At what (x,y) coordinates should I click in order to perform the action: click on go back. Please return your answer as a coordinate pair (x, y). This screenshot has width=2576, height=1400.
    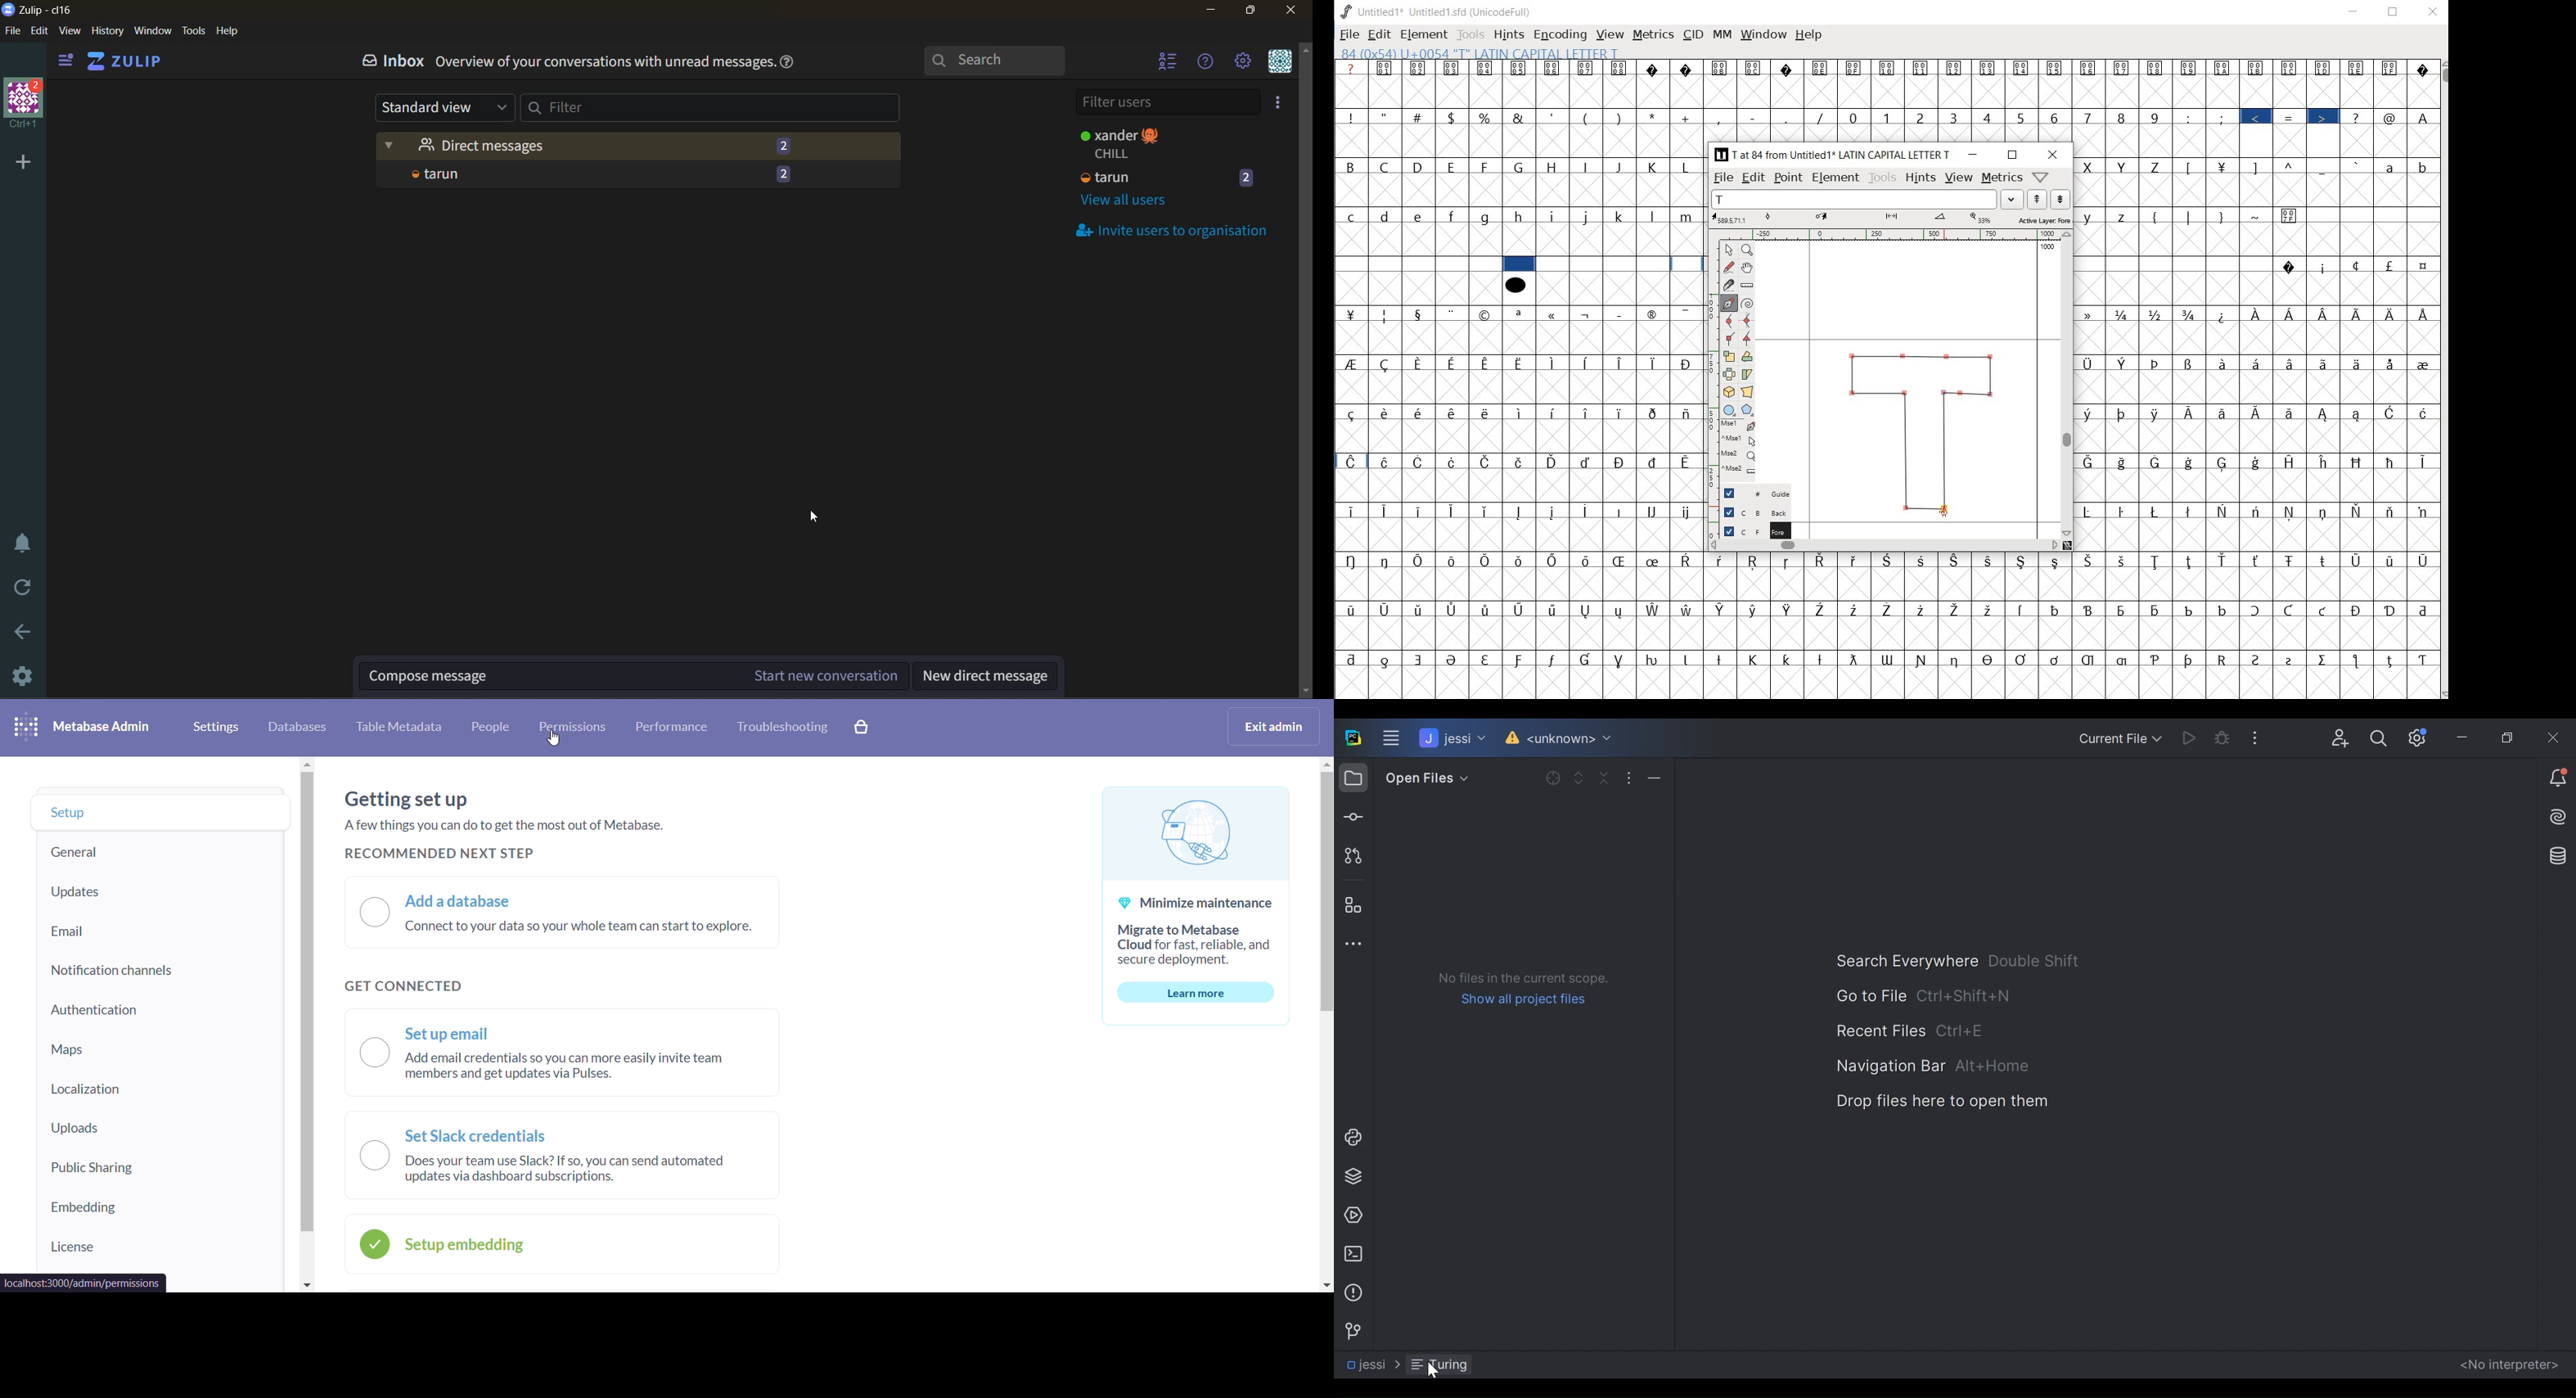
    Looking at the image, I should click on (23, 634).